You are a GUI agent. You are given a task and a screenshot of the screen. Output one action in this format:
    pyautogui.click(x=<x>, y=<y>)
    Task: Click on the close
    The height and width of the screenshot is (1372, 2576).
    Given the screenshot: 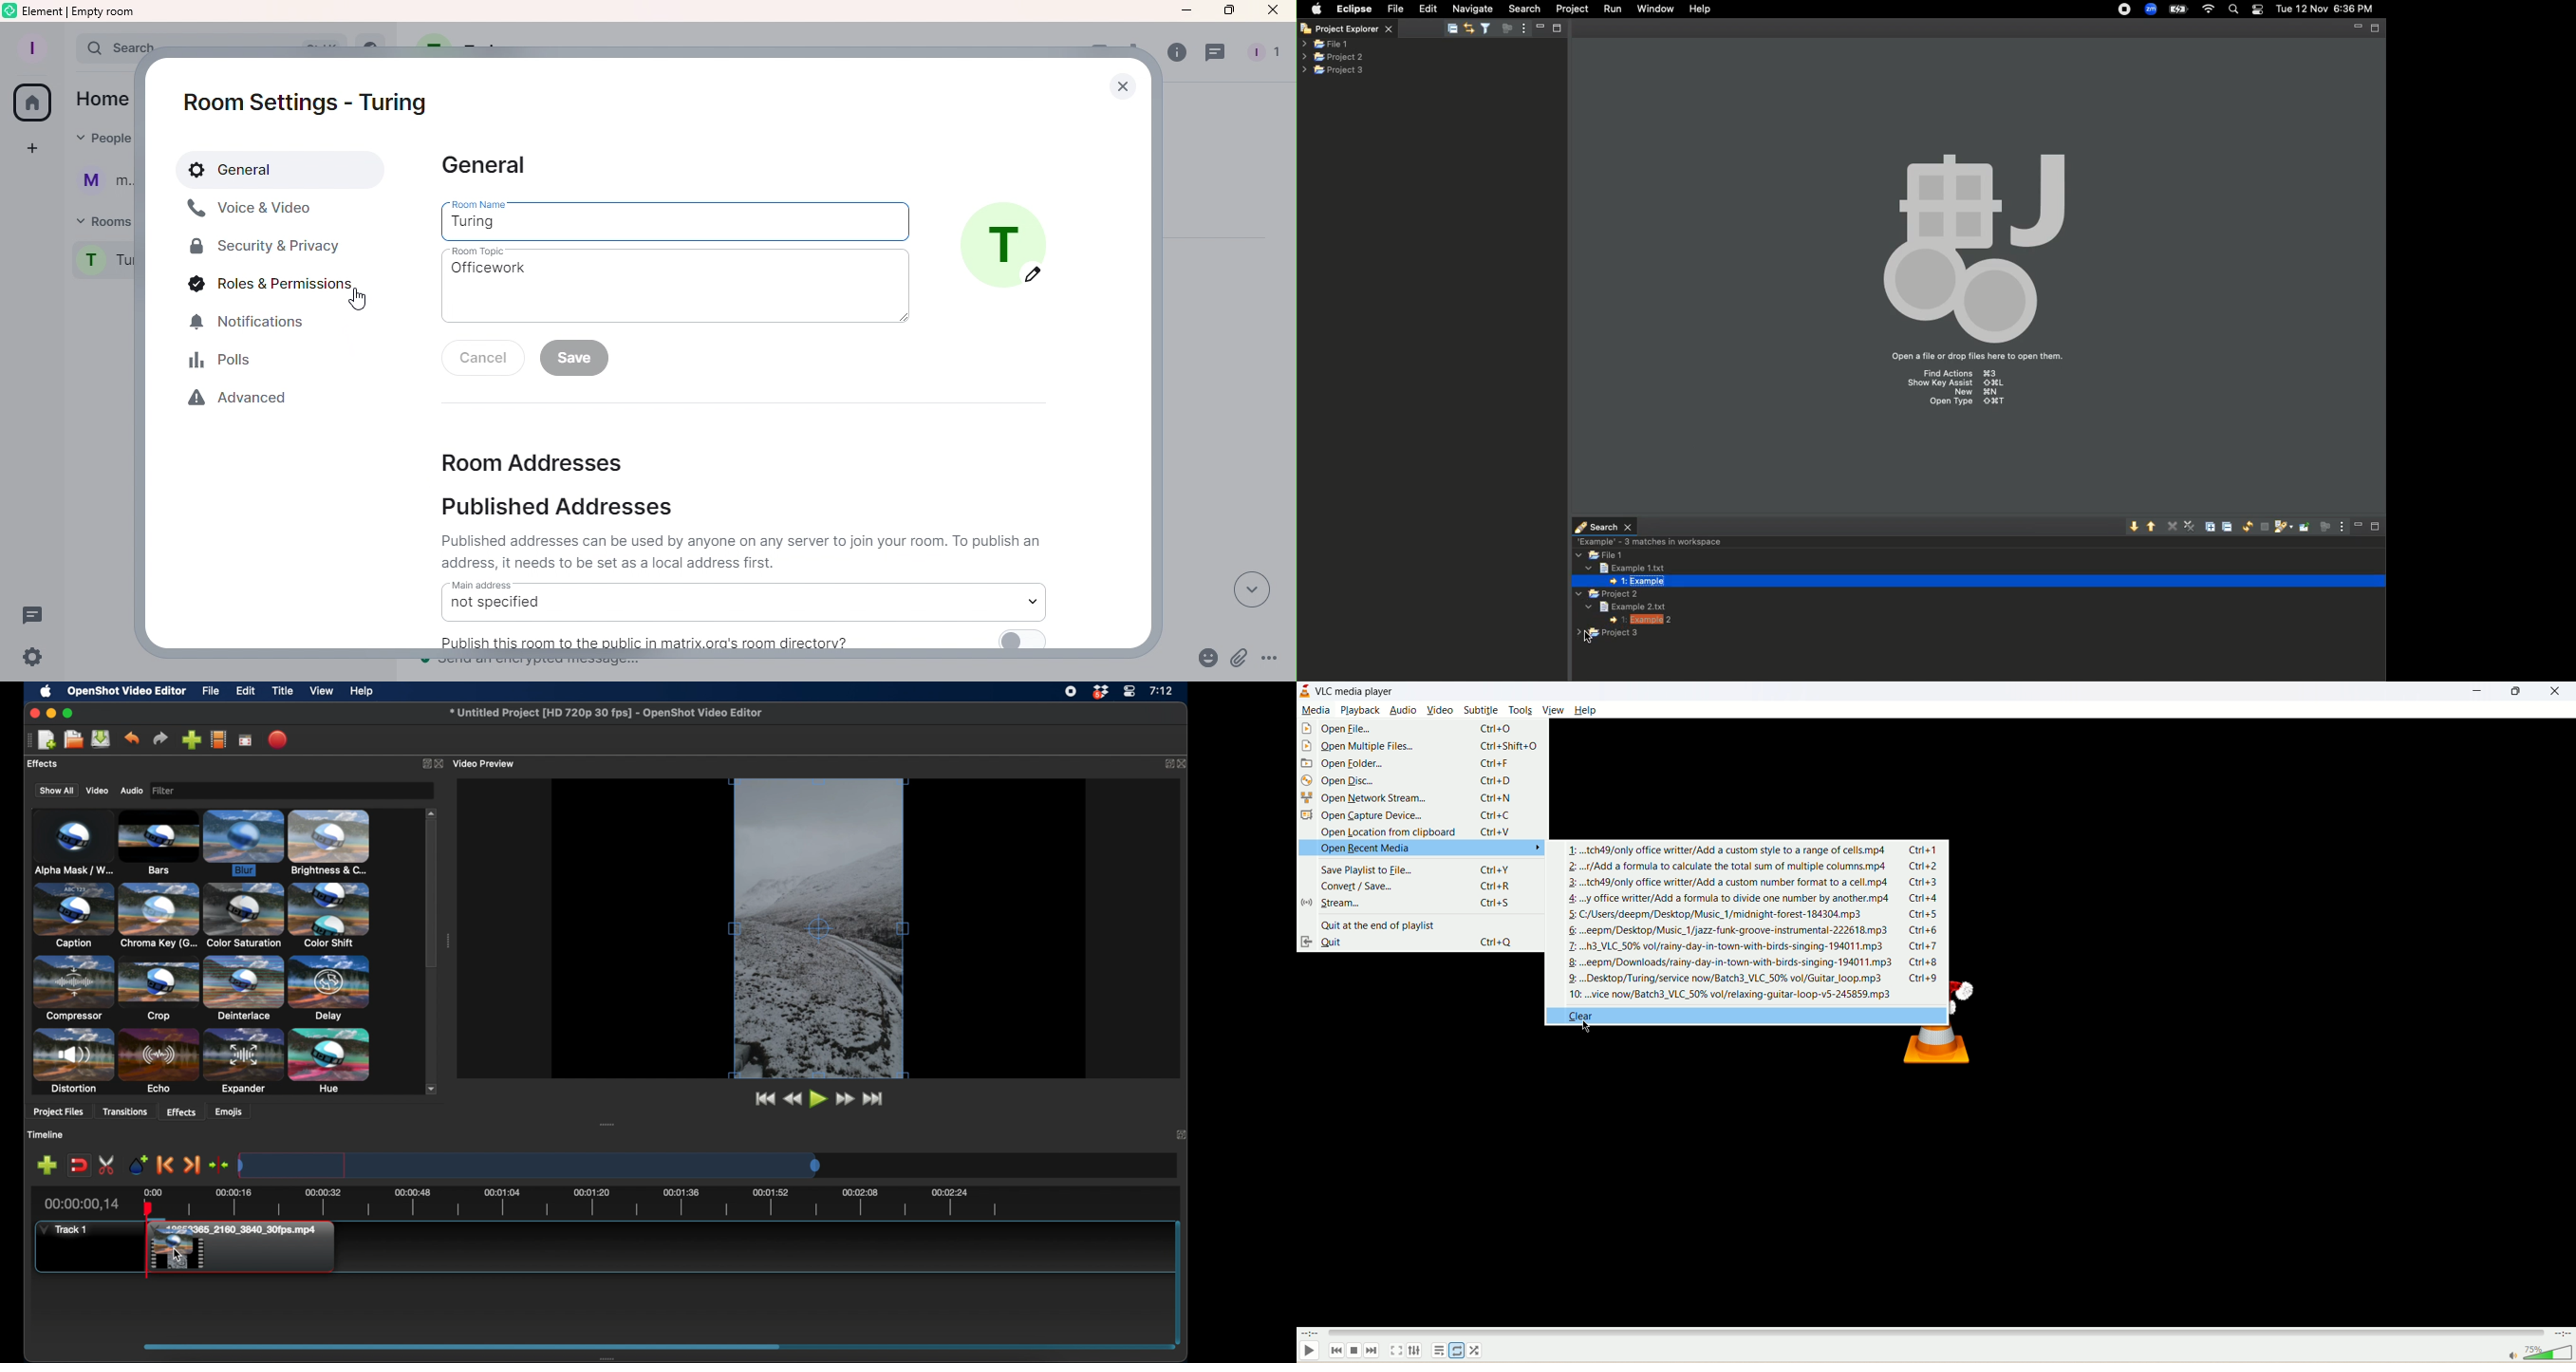 What is the action you would take?
    pyautogui.click(x=33, y=713)
    